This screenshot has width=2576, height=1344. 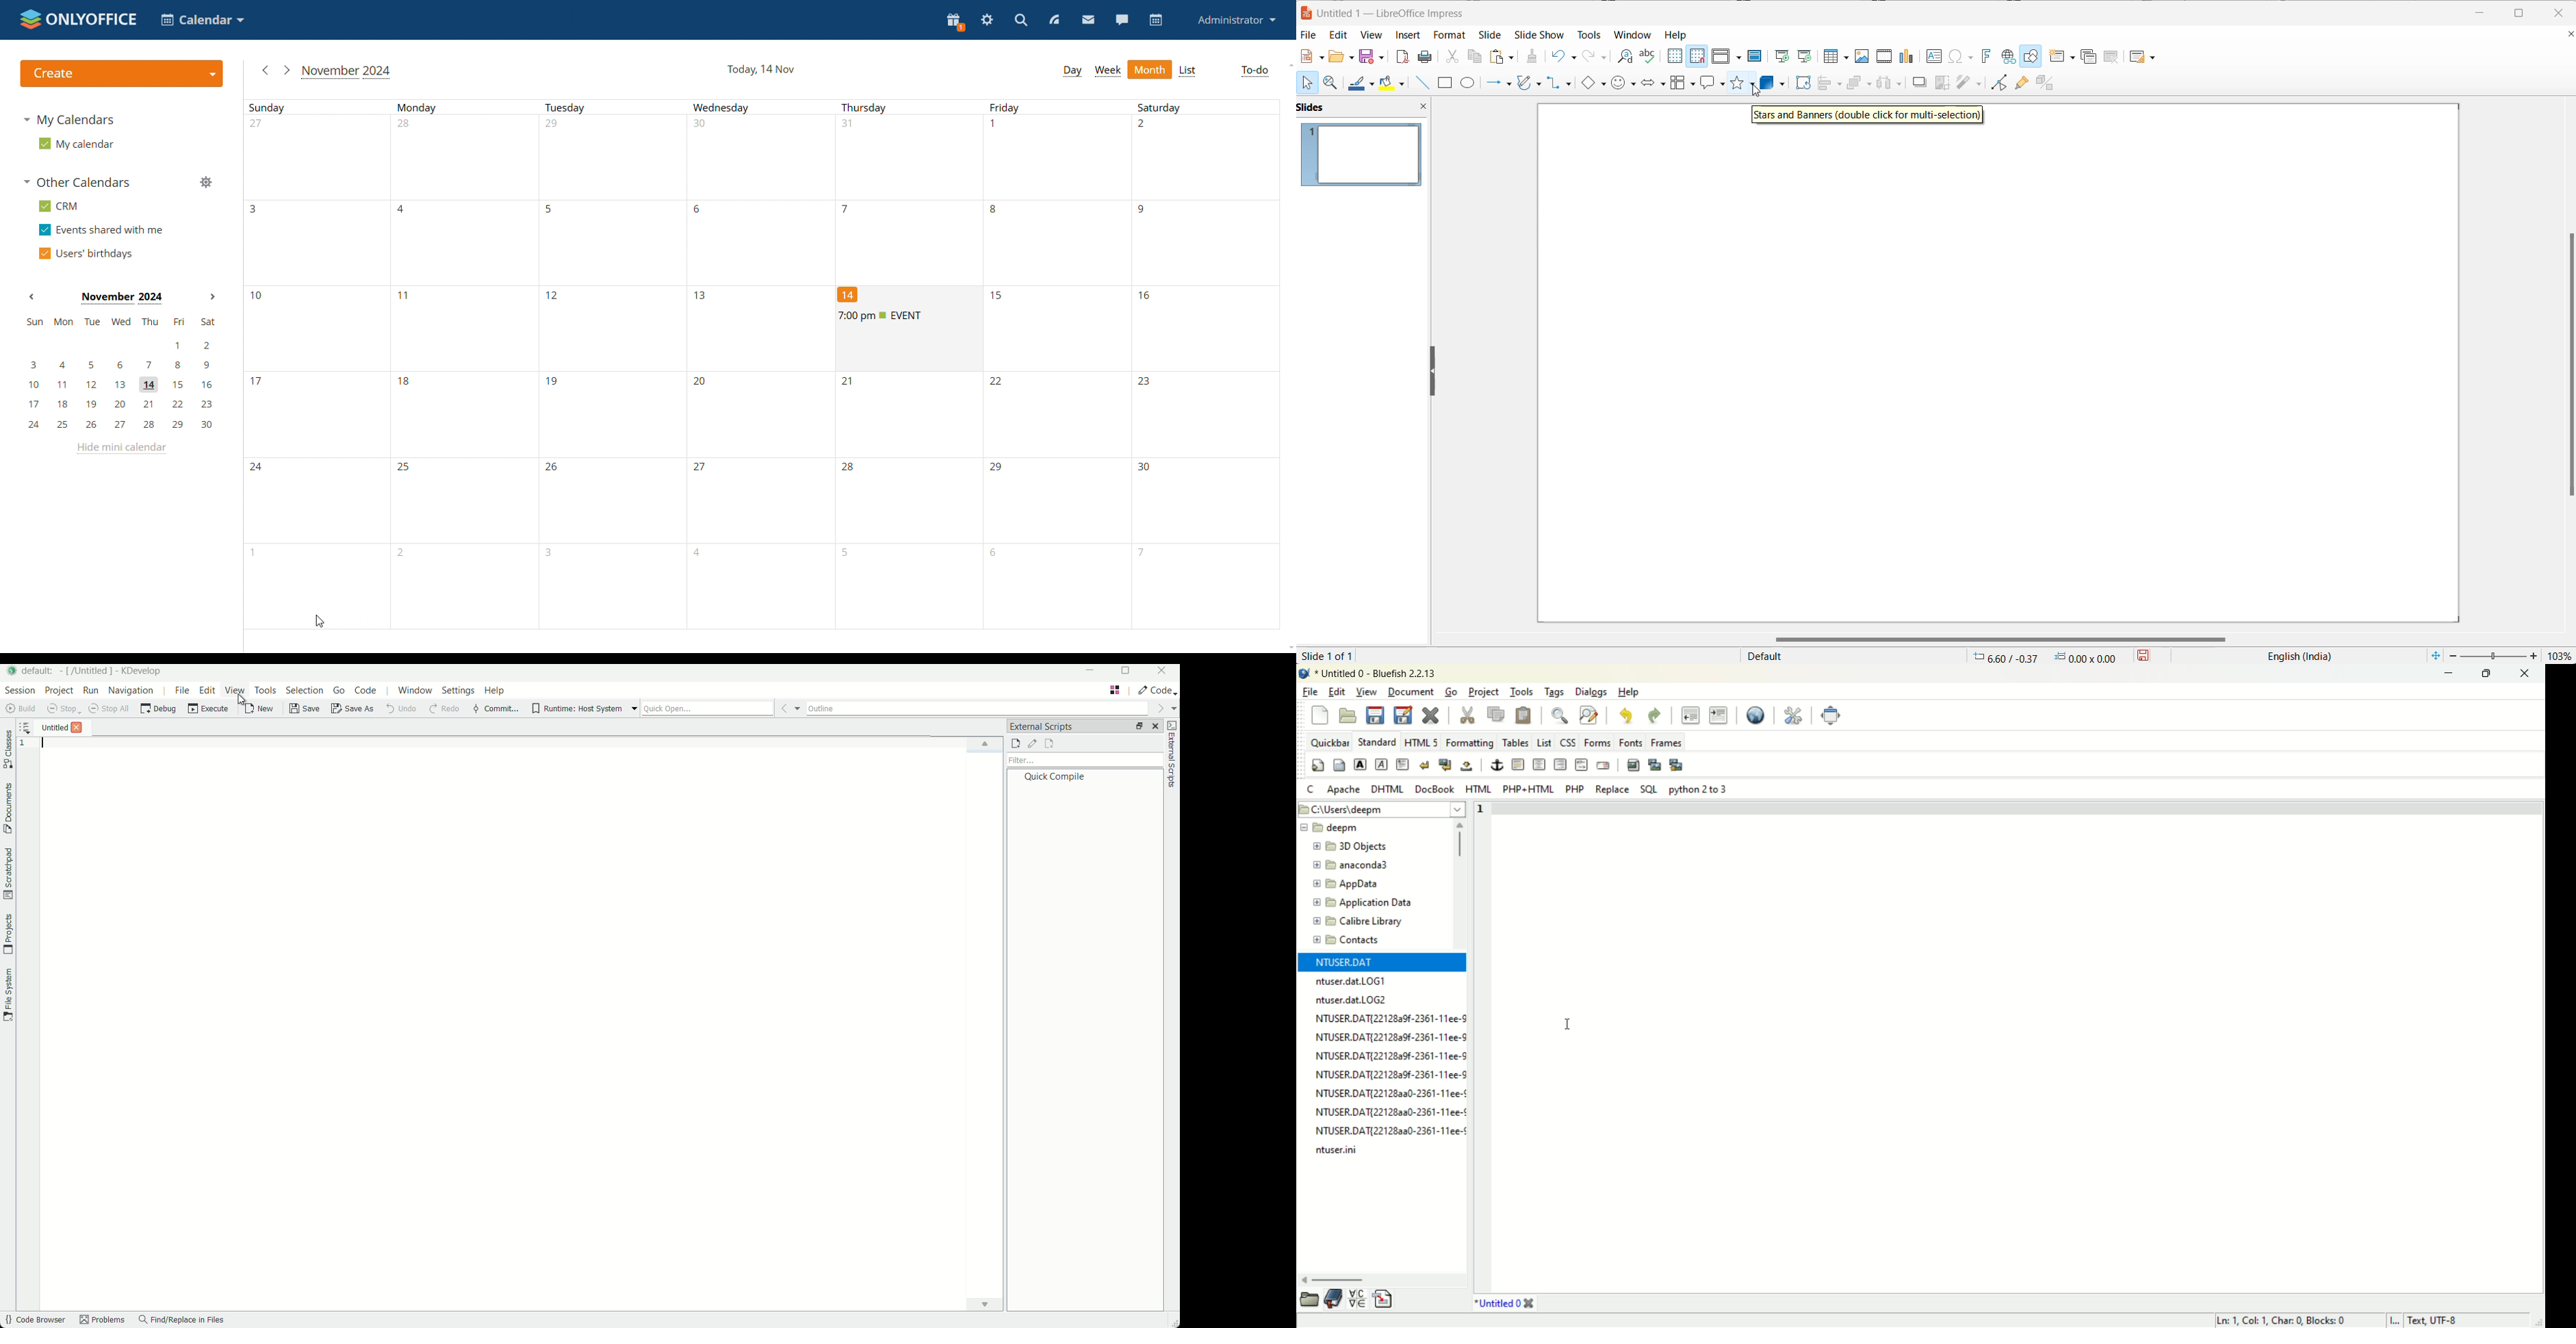 What do you see at coordinates (1374, 672) in the screenshot?
I see `document name` at bounding box center [1374, 672].